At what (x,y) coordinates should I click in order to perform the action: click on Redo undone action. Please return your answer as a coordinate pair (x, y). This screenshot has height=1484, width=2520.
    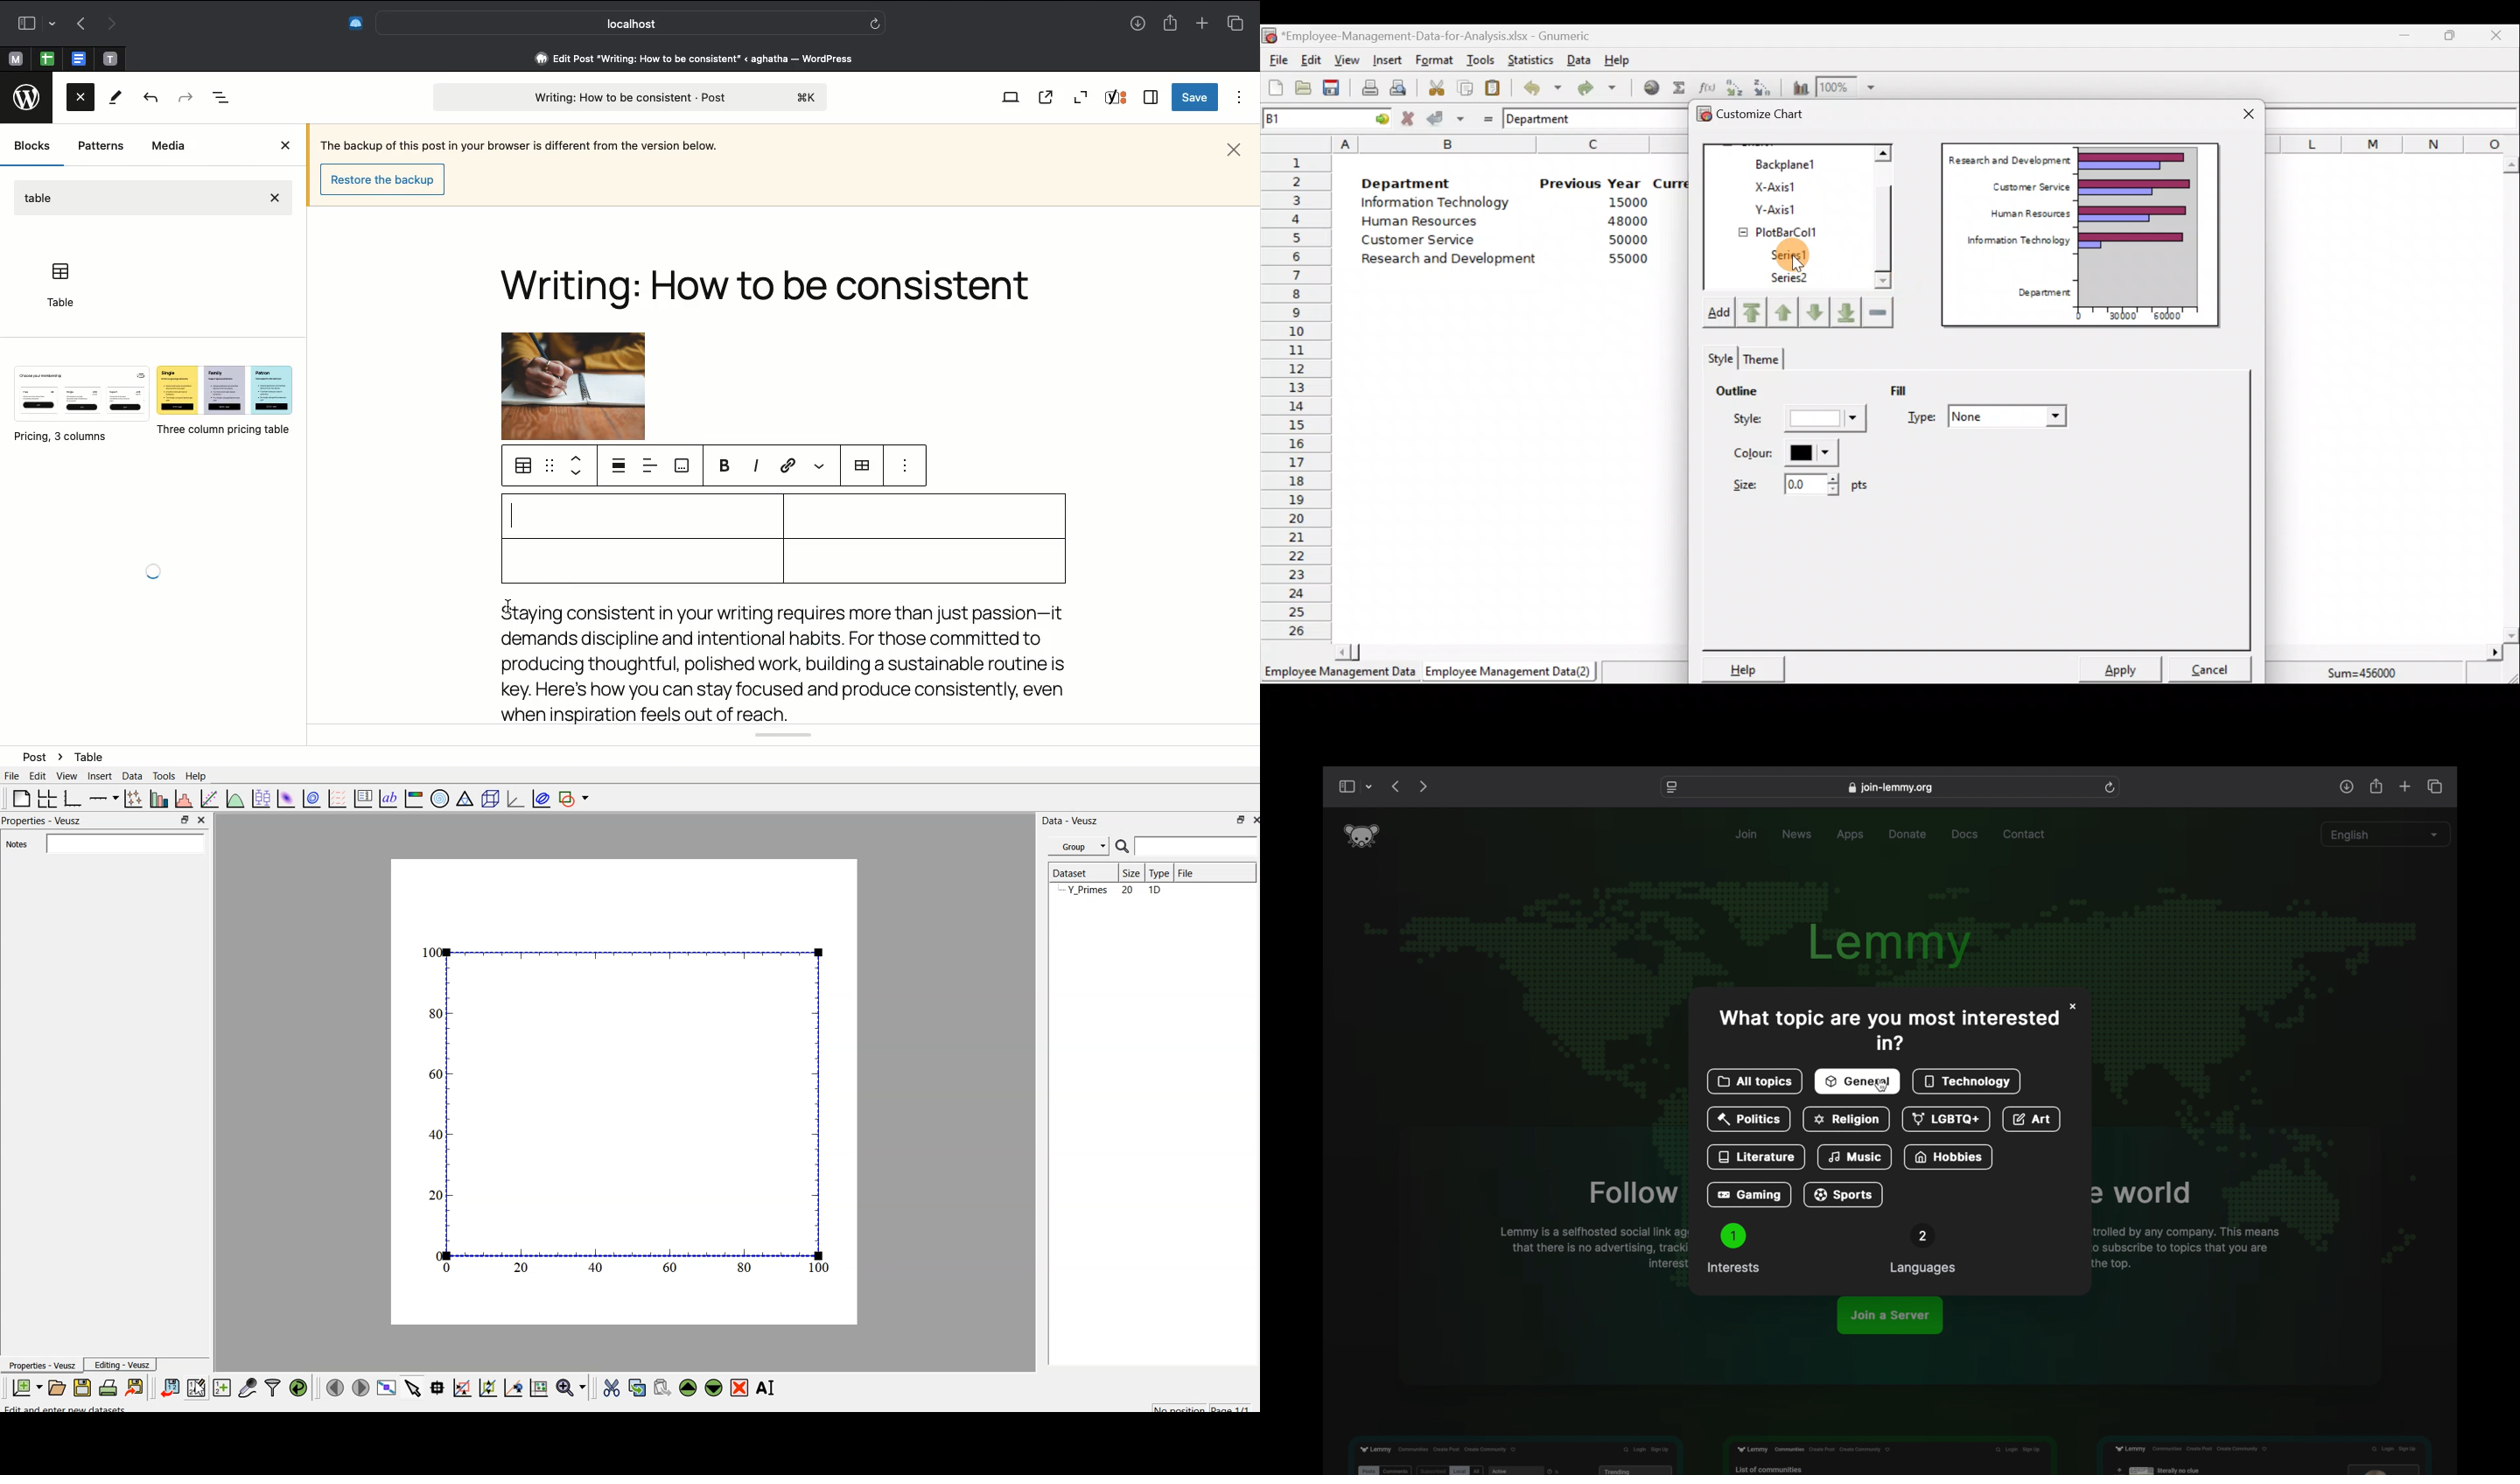
    Looking at the image, I should click on (1594, 88).